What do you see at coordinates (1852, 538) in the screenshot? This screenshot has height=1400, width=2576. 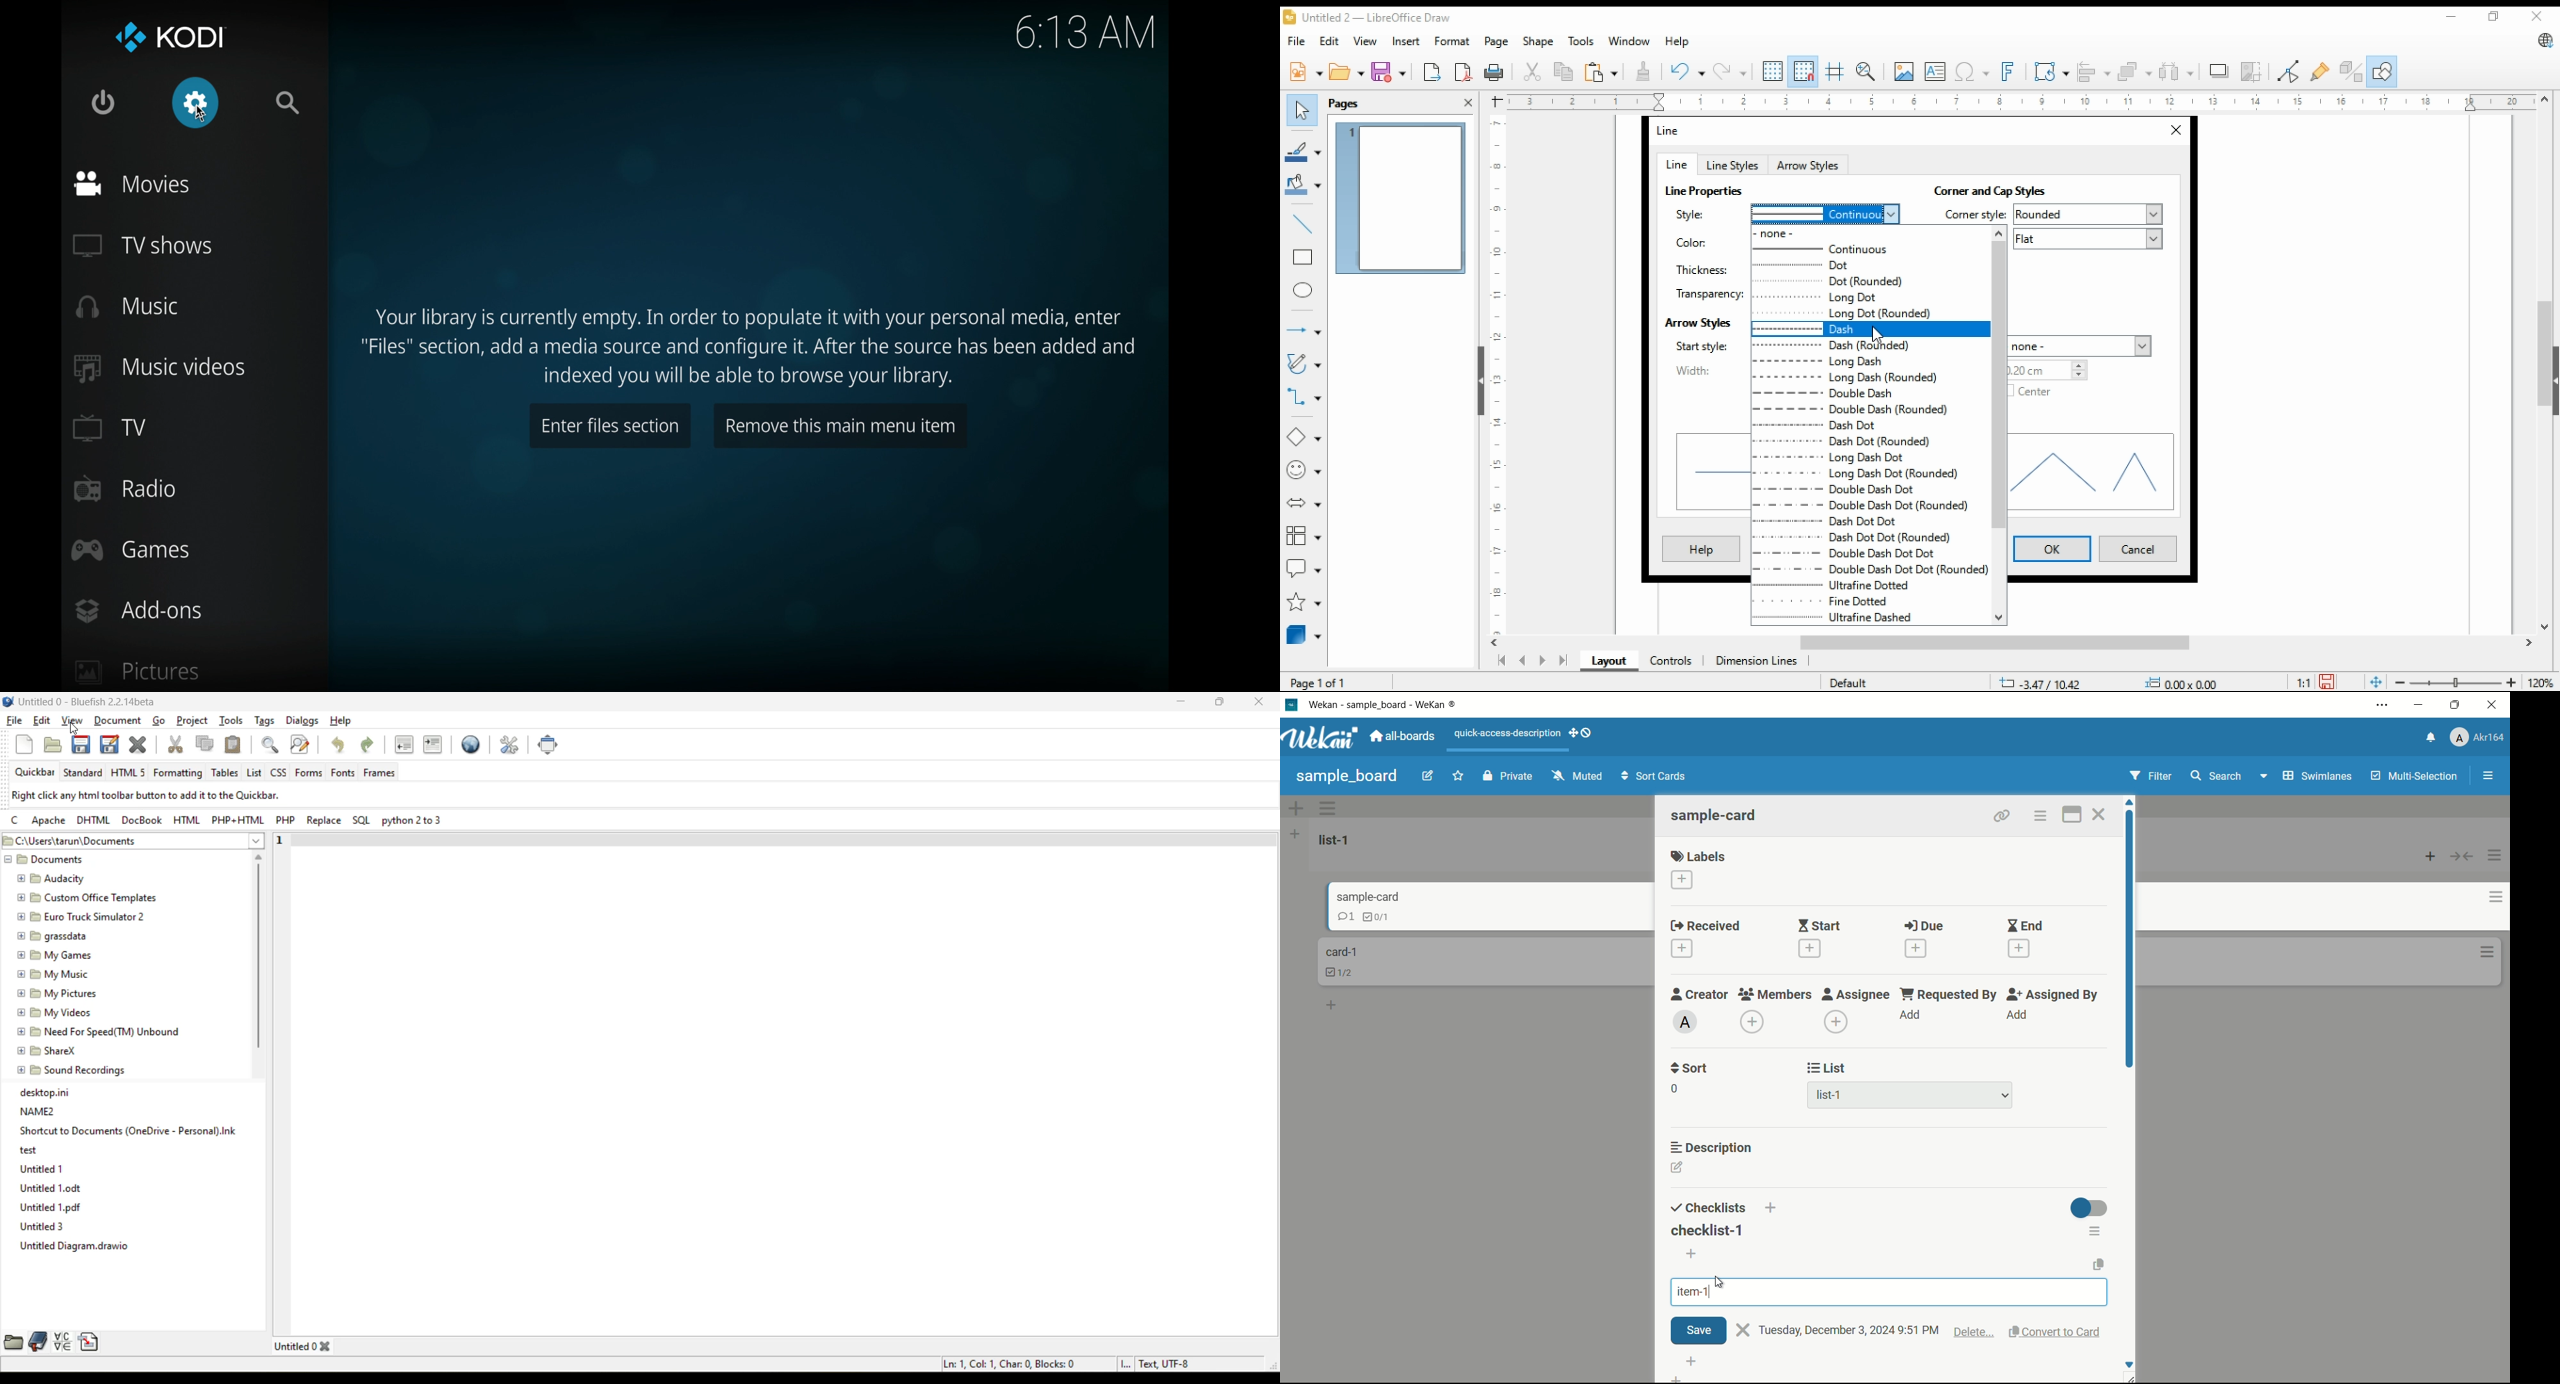 I see `dash dot dot (rounded)` at bounding box center [1852, 538].